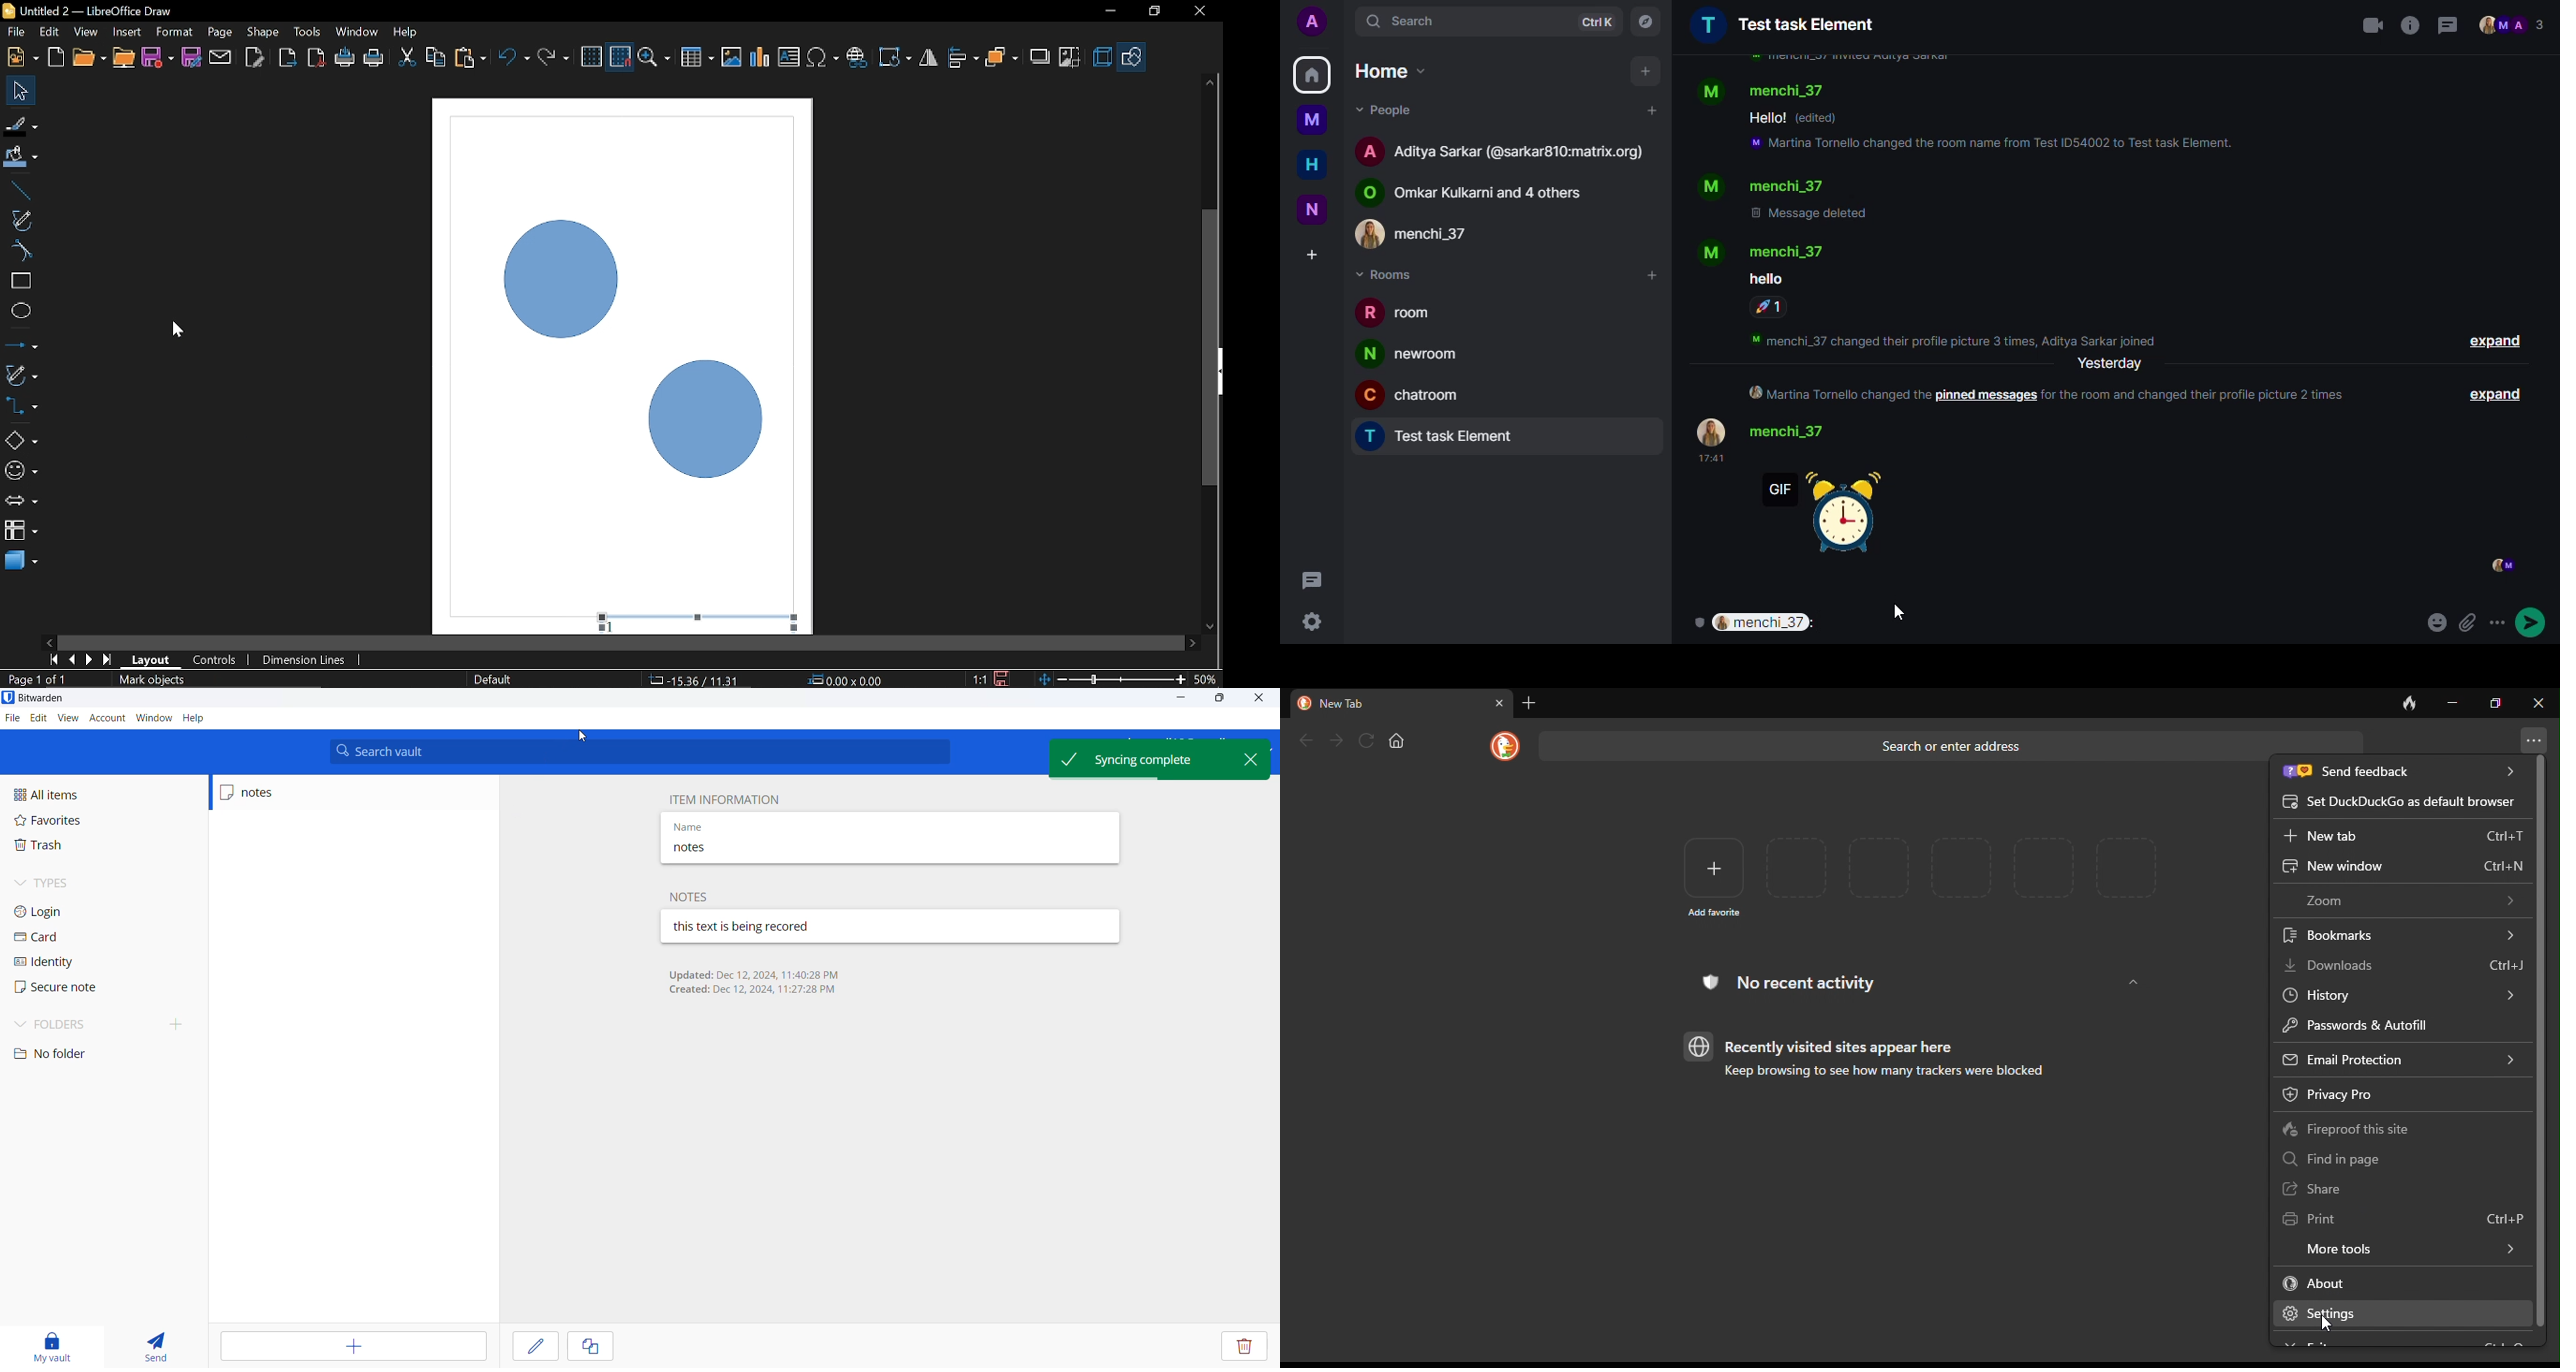  Describe the element at coordinates (1251, 757) in the screenshot. I see `close popup` at that location.